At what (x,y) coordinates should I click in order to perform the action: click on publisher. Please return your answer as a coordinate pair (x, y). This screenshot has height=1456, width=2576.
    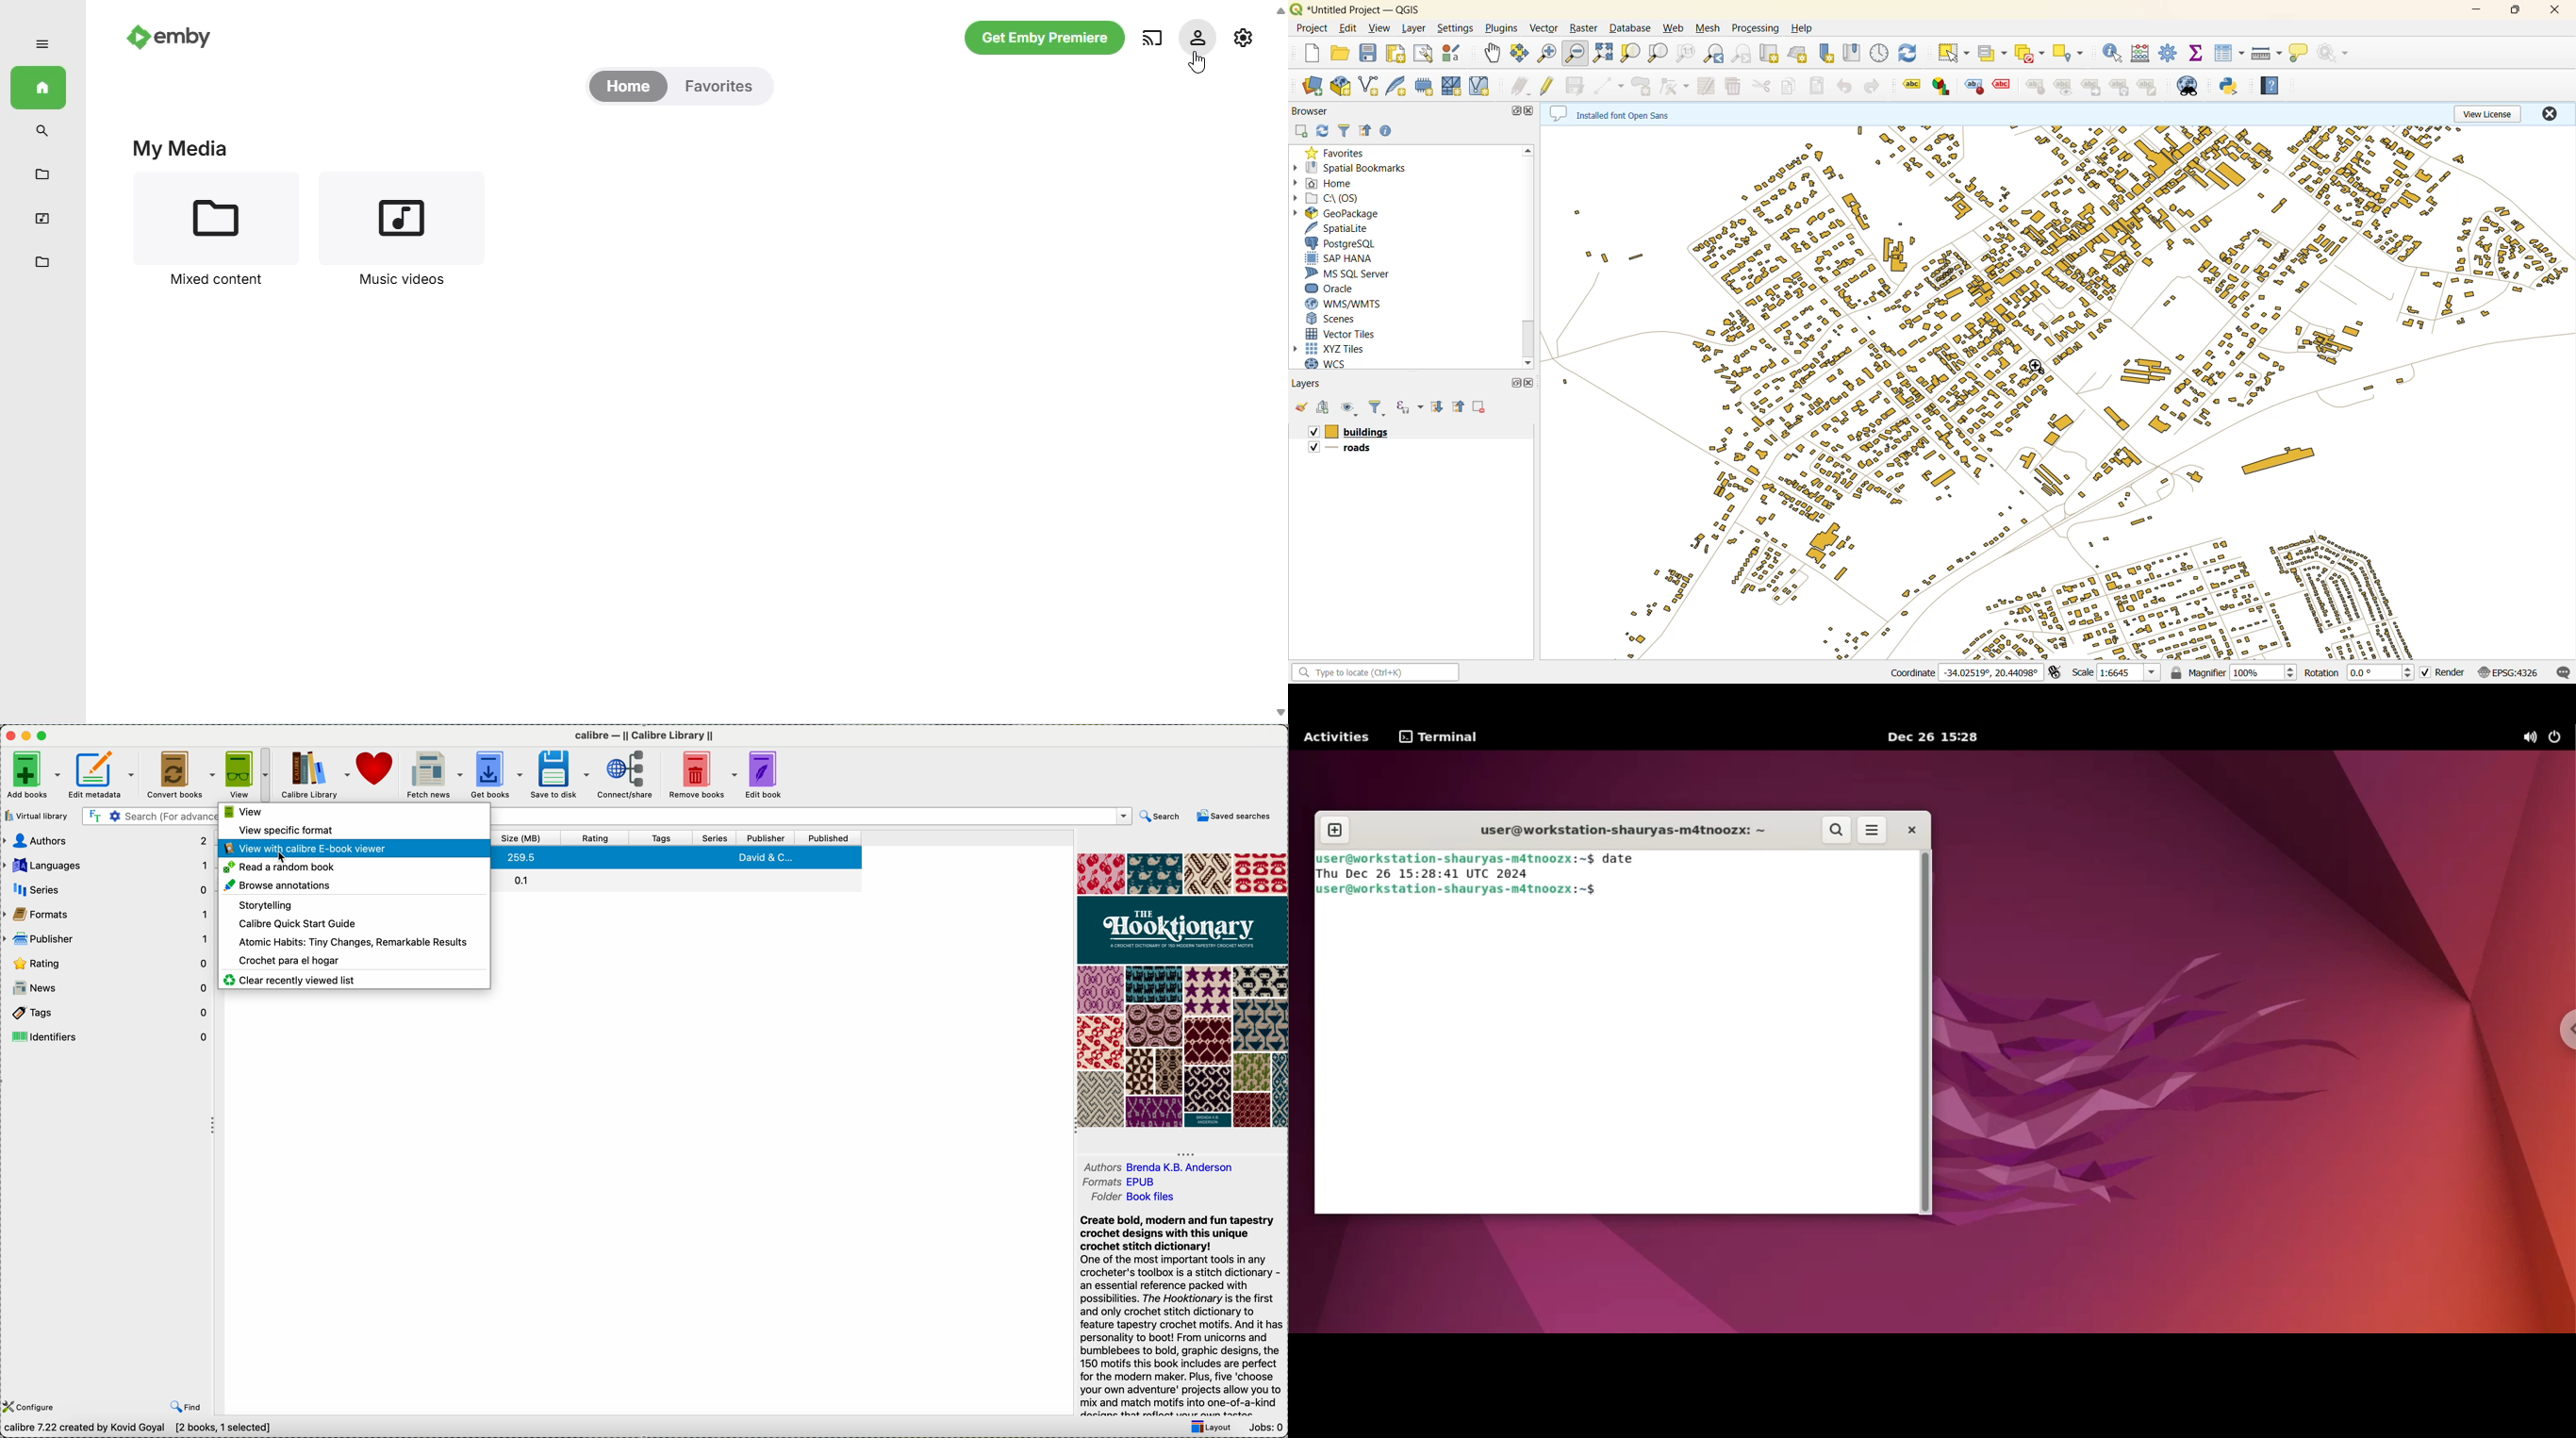
    Looking at the image, I should click on (108, 939).